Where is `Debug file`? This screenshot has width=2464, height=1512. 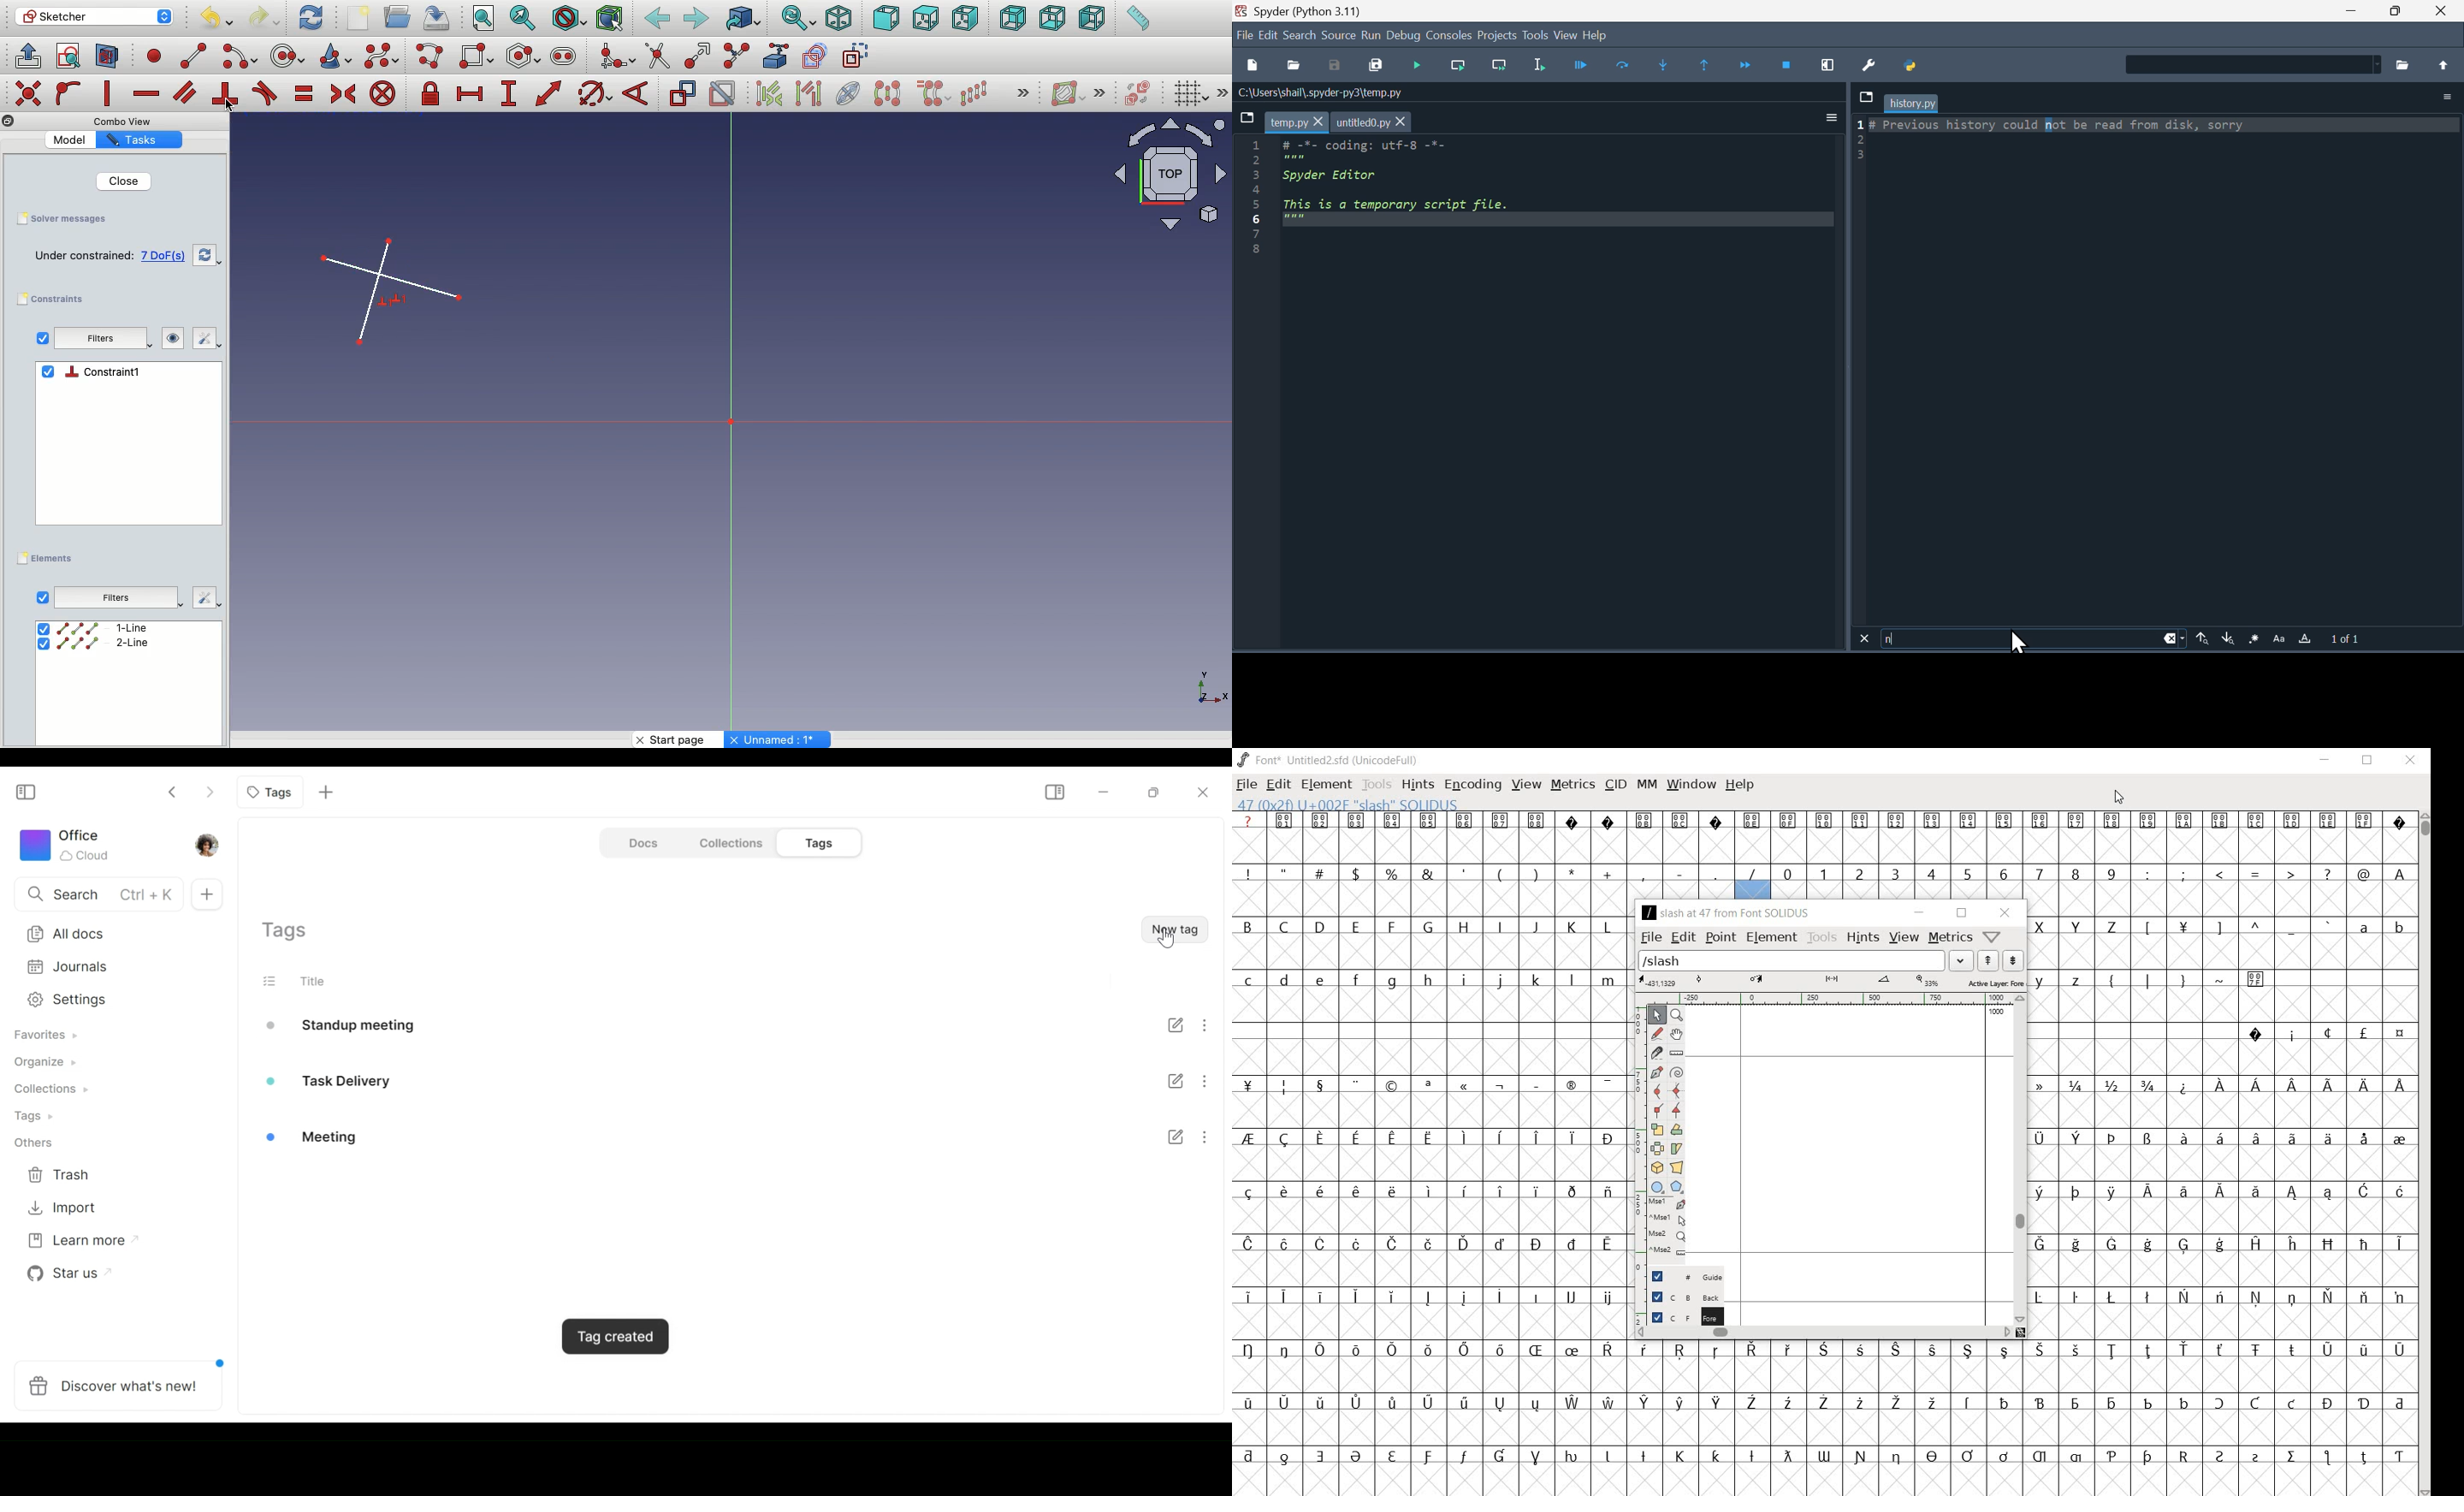 Debug file is located at coordinates (1589, 65).